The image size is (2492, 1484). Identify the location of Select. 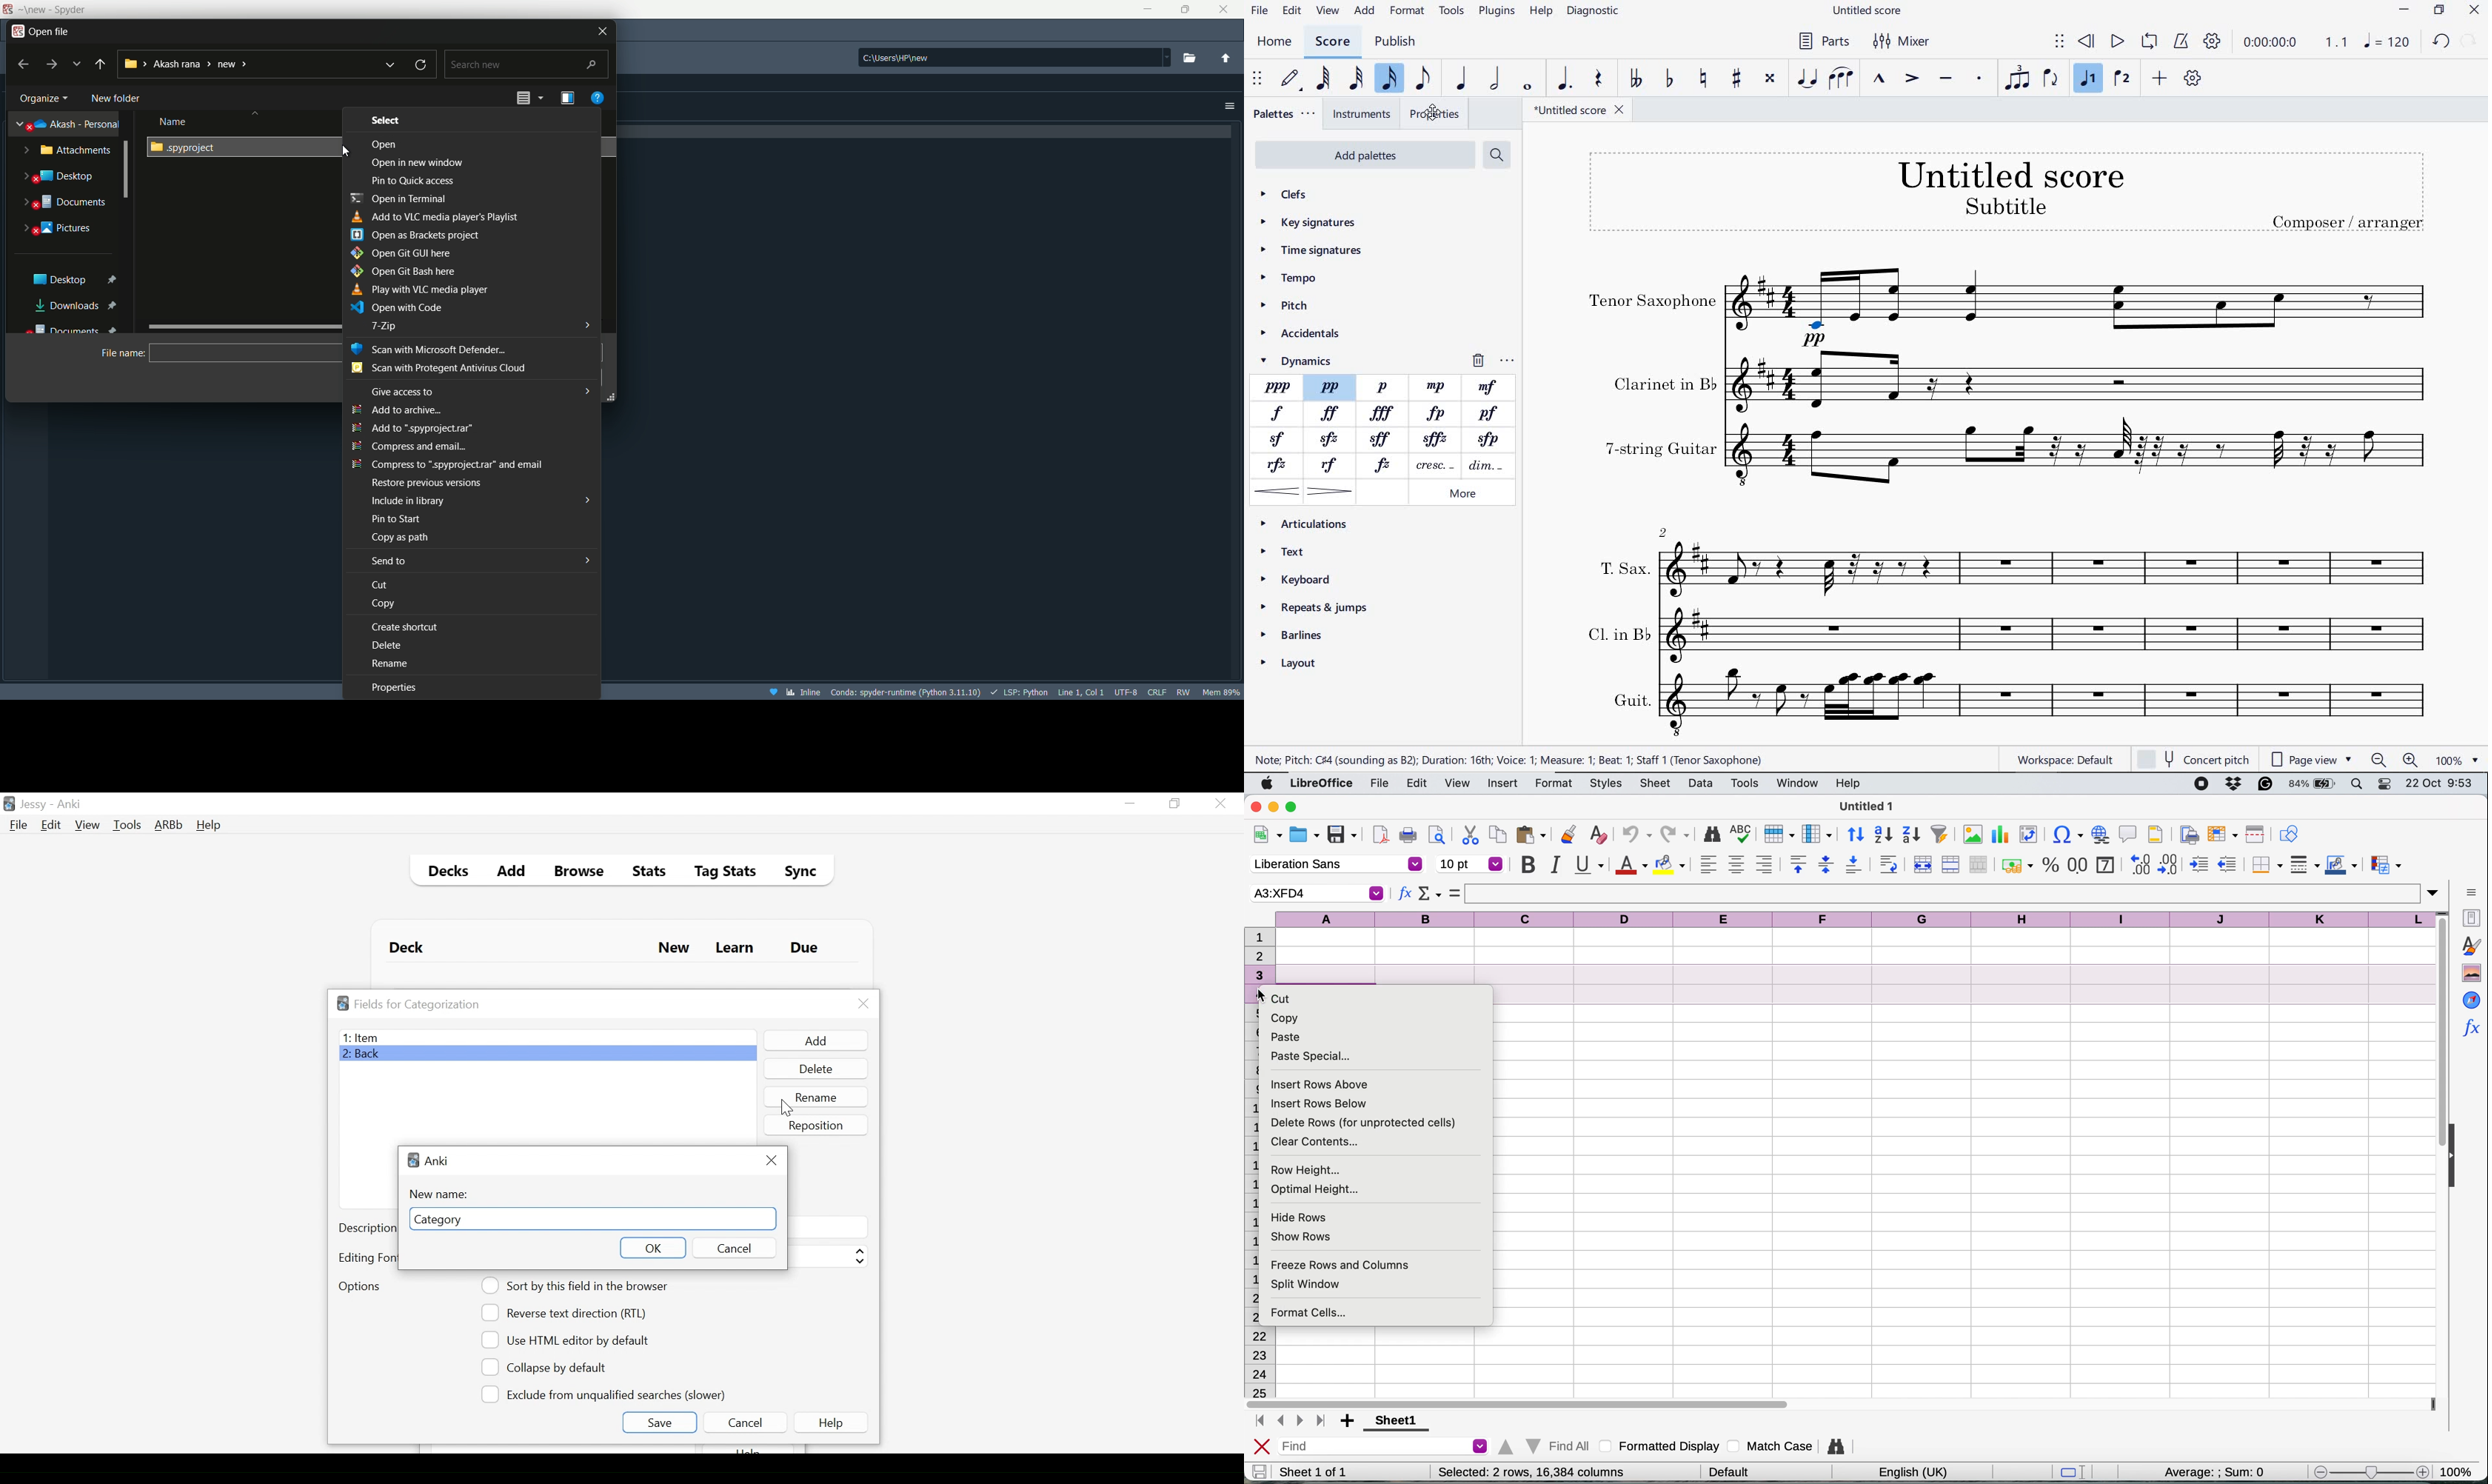
(397, 119).